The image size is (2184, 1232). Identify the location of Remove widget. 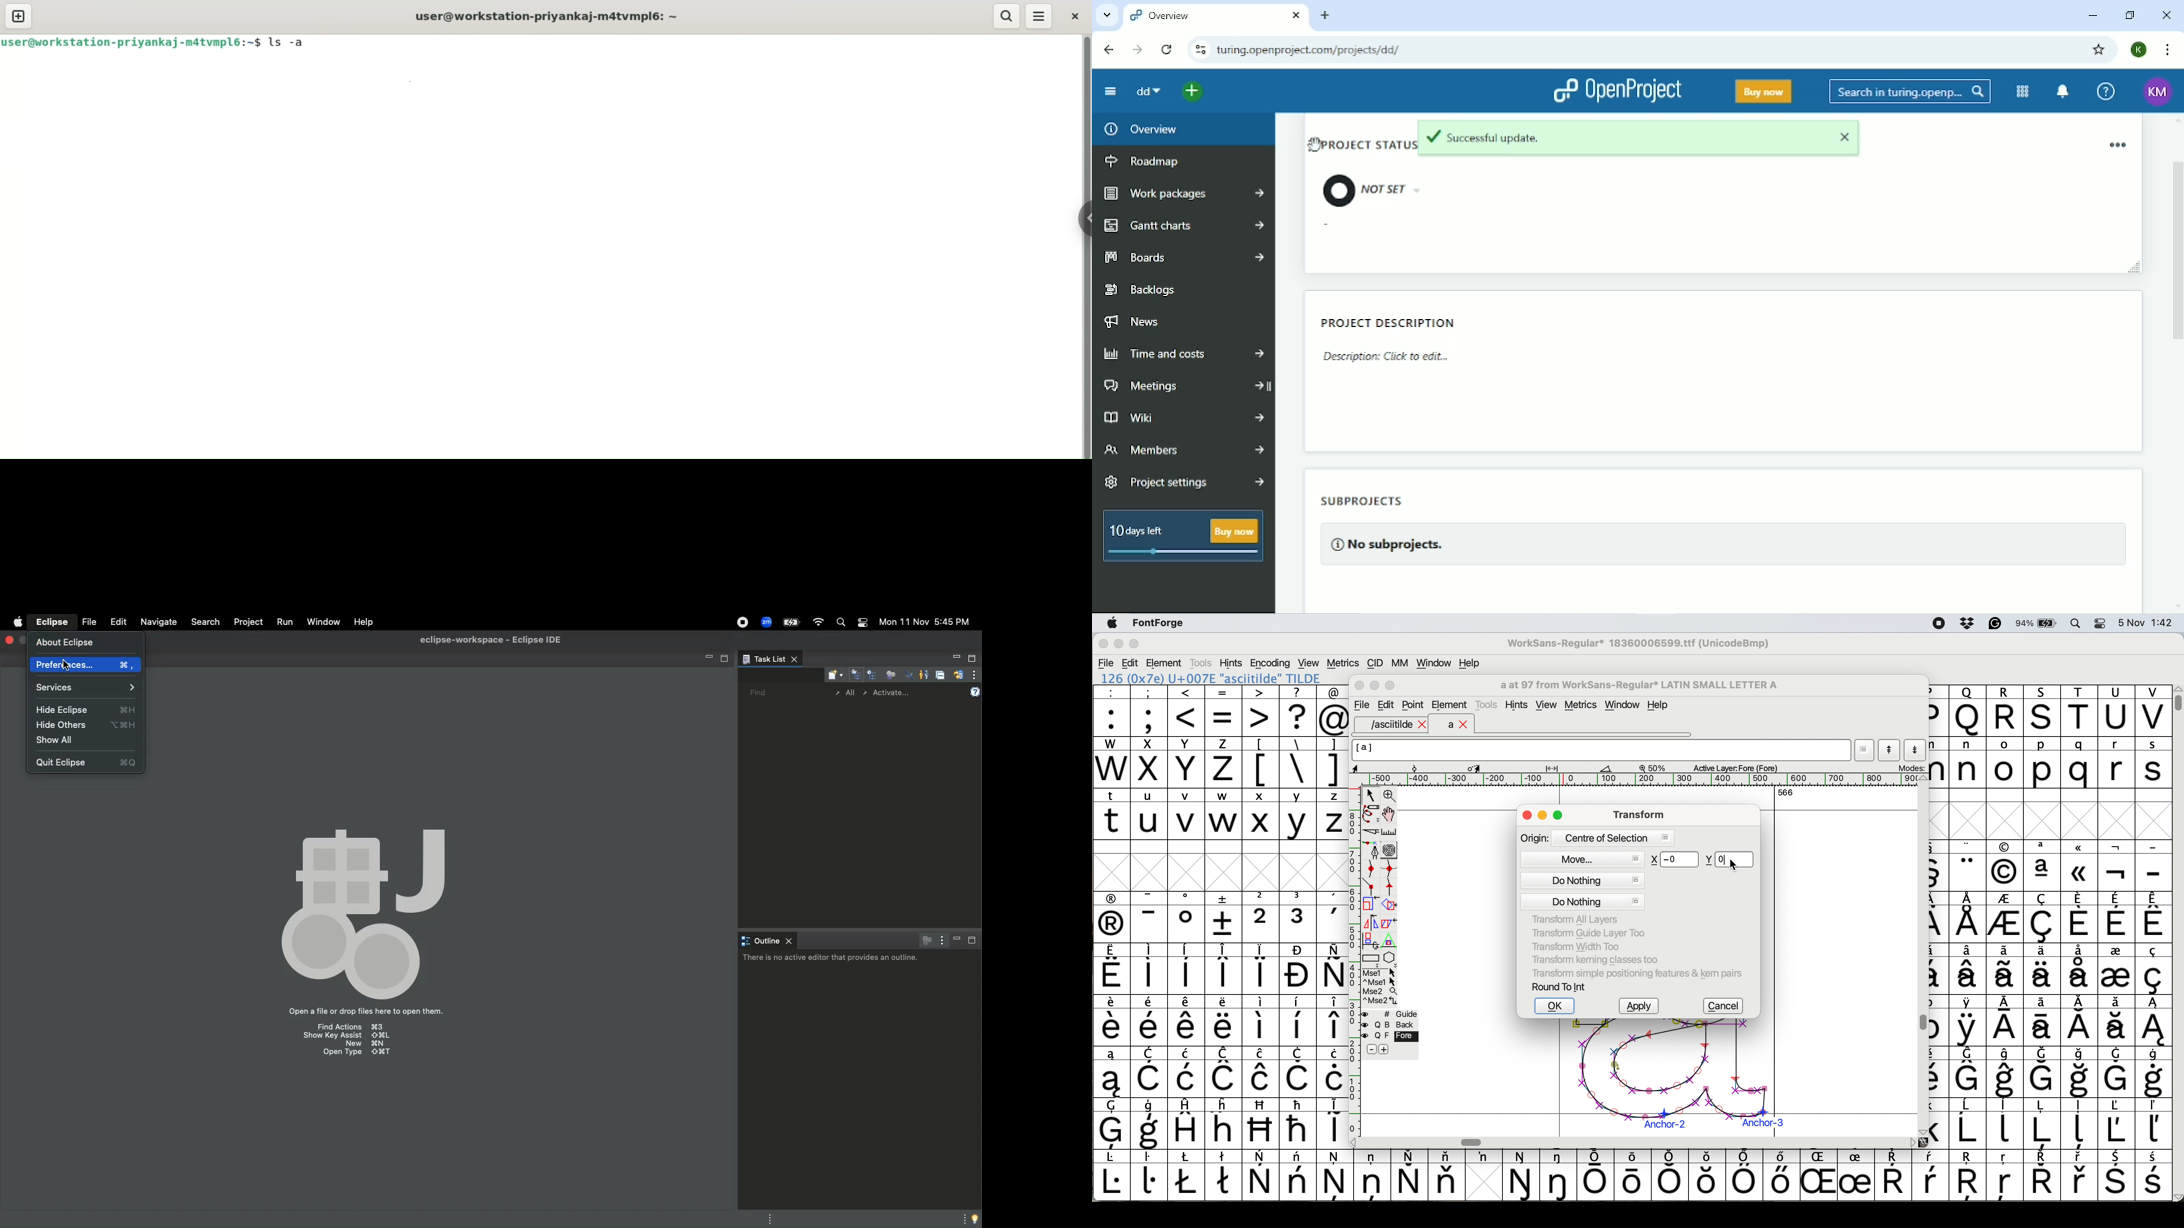
(2119, 144).